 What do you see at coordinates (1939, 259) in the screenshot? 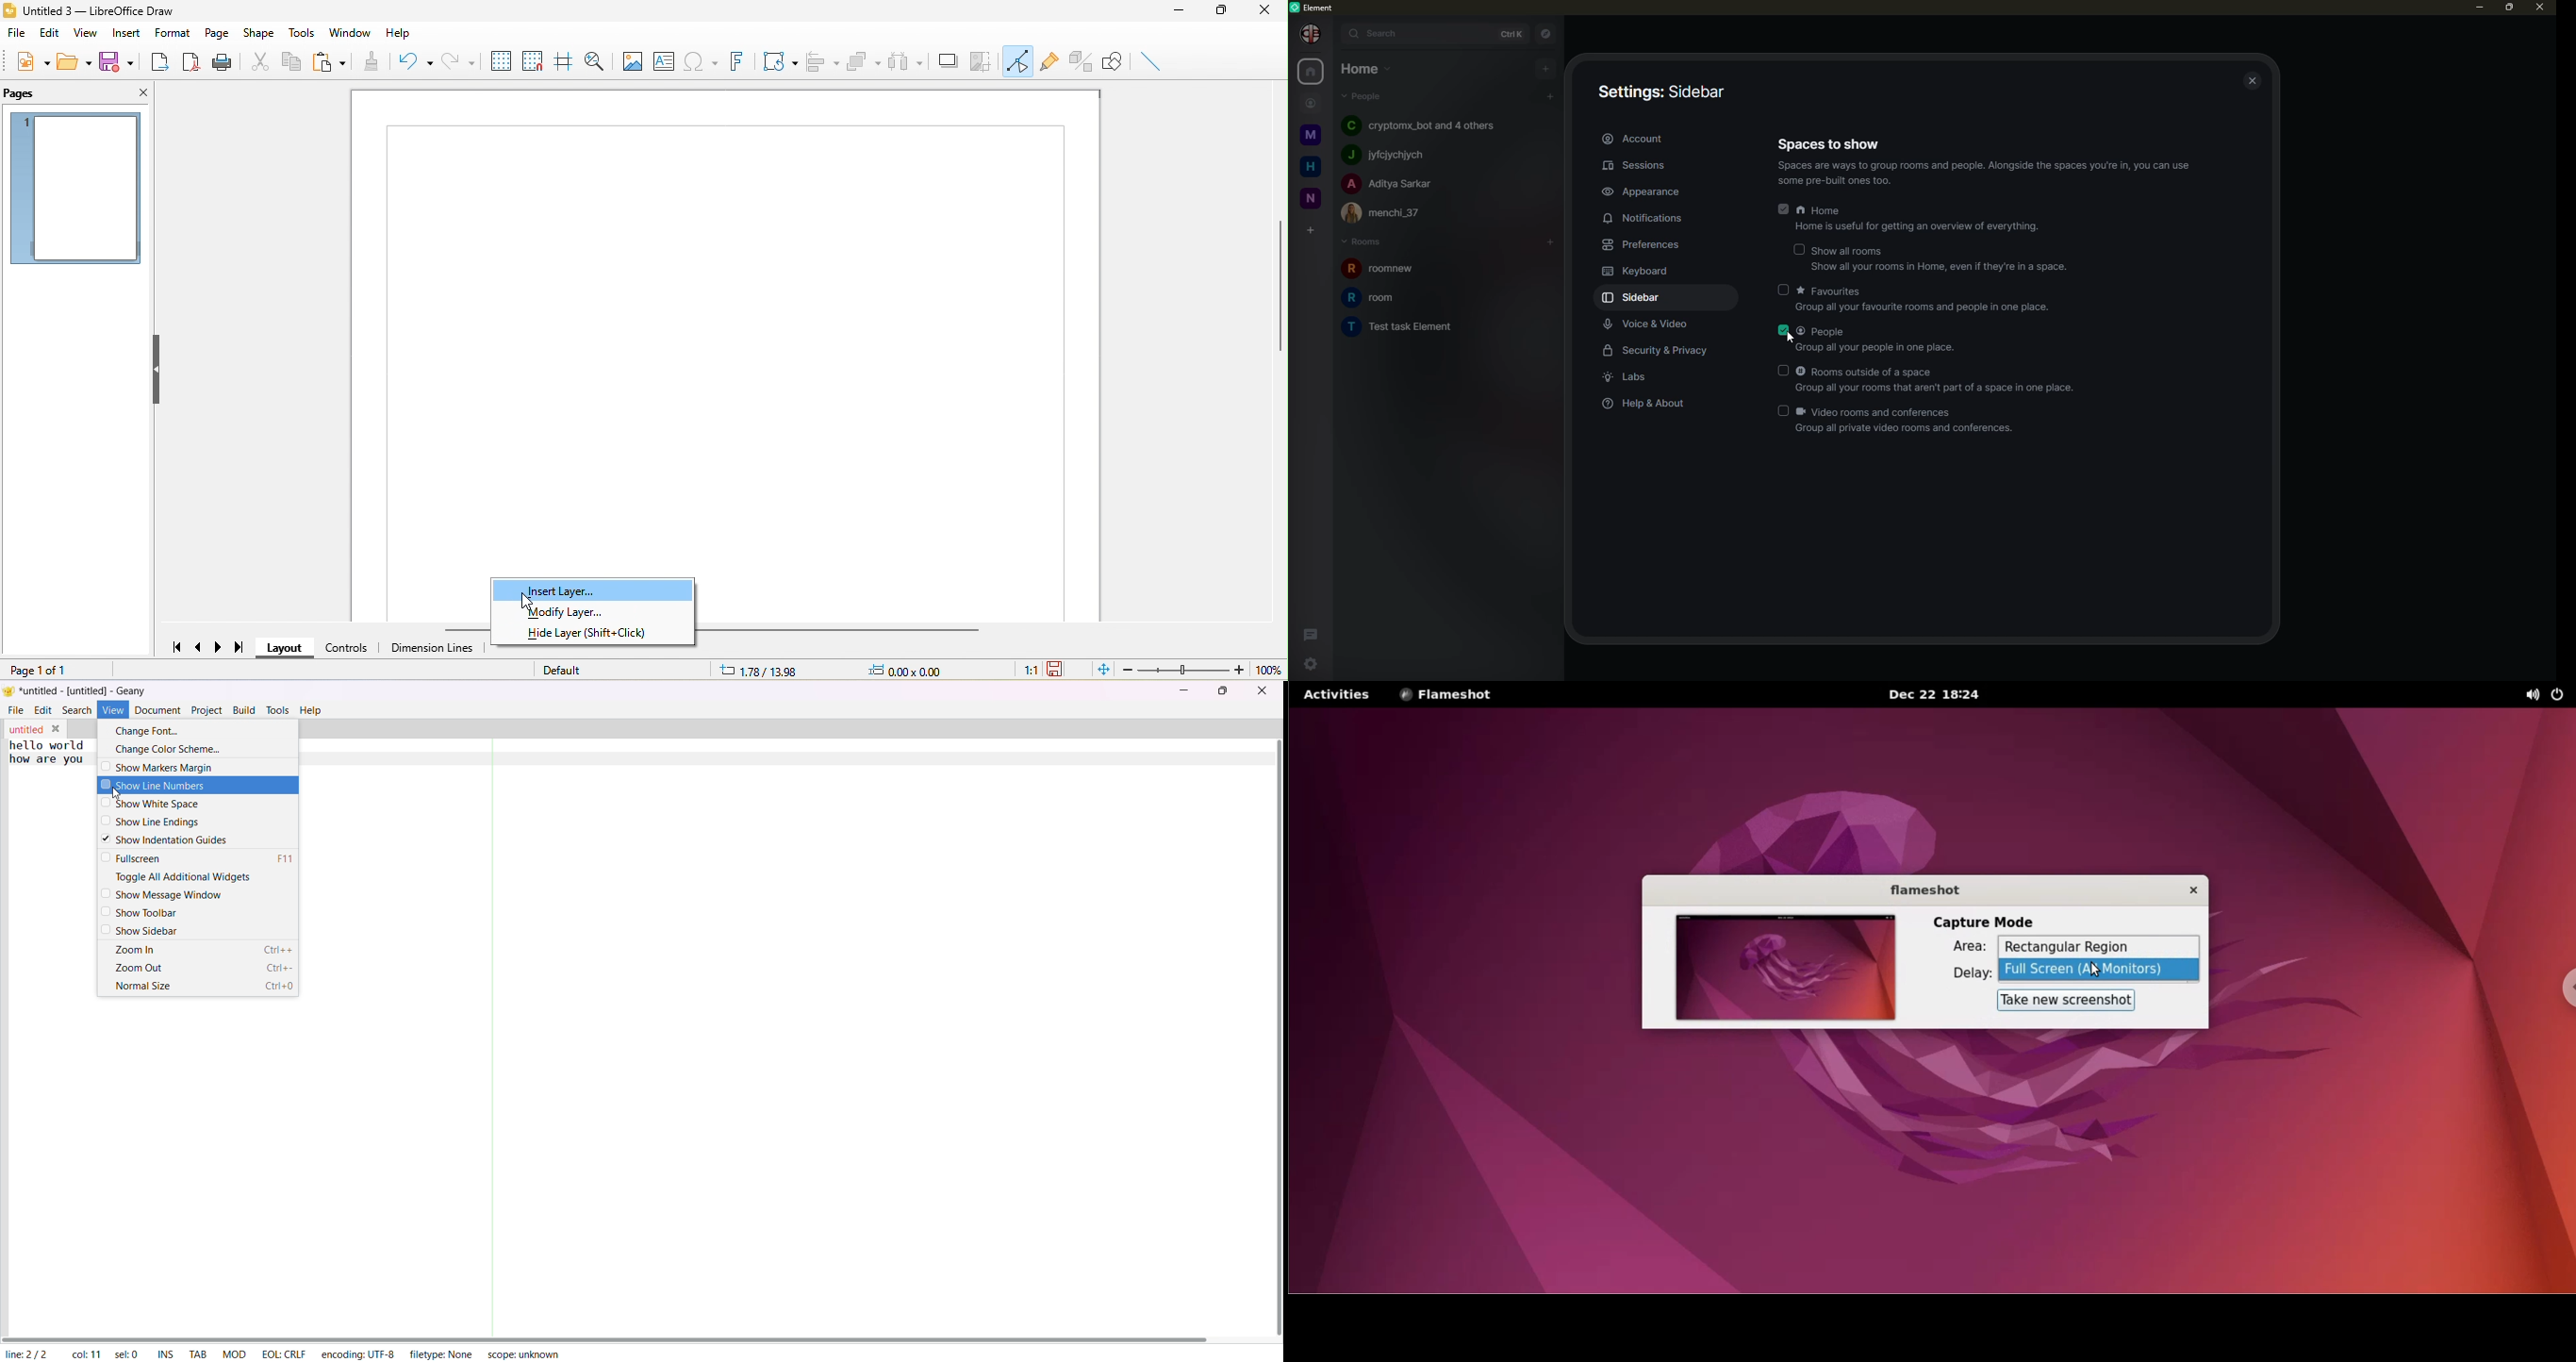
I see `show all rooms` at bounding box center [1939, 259].